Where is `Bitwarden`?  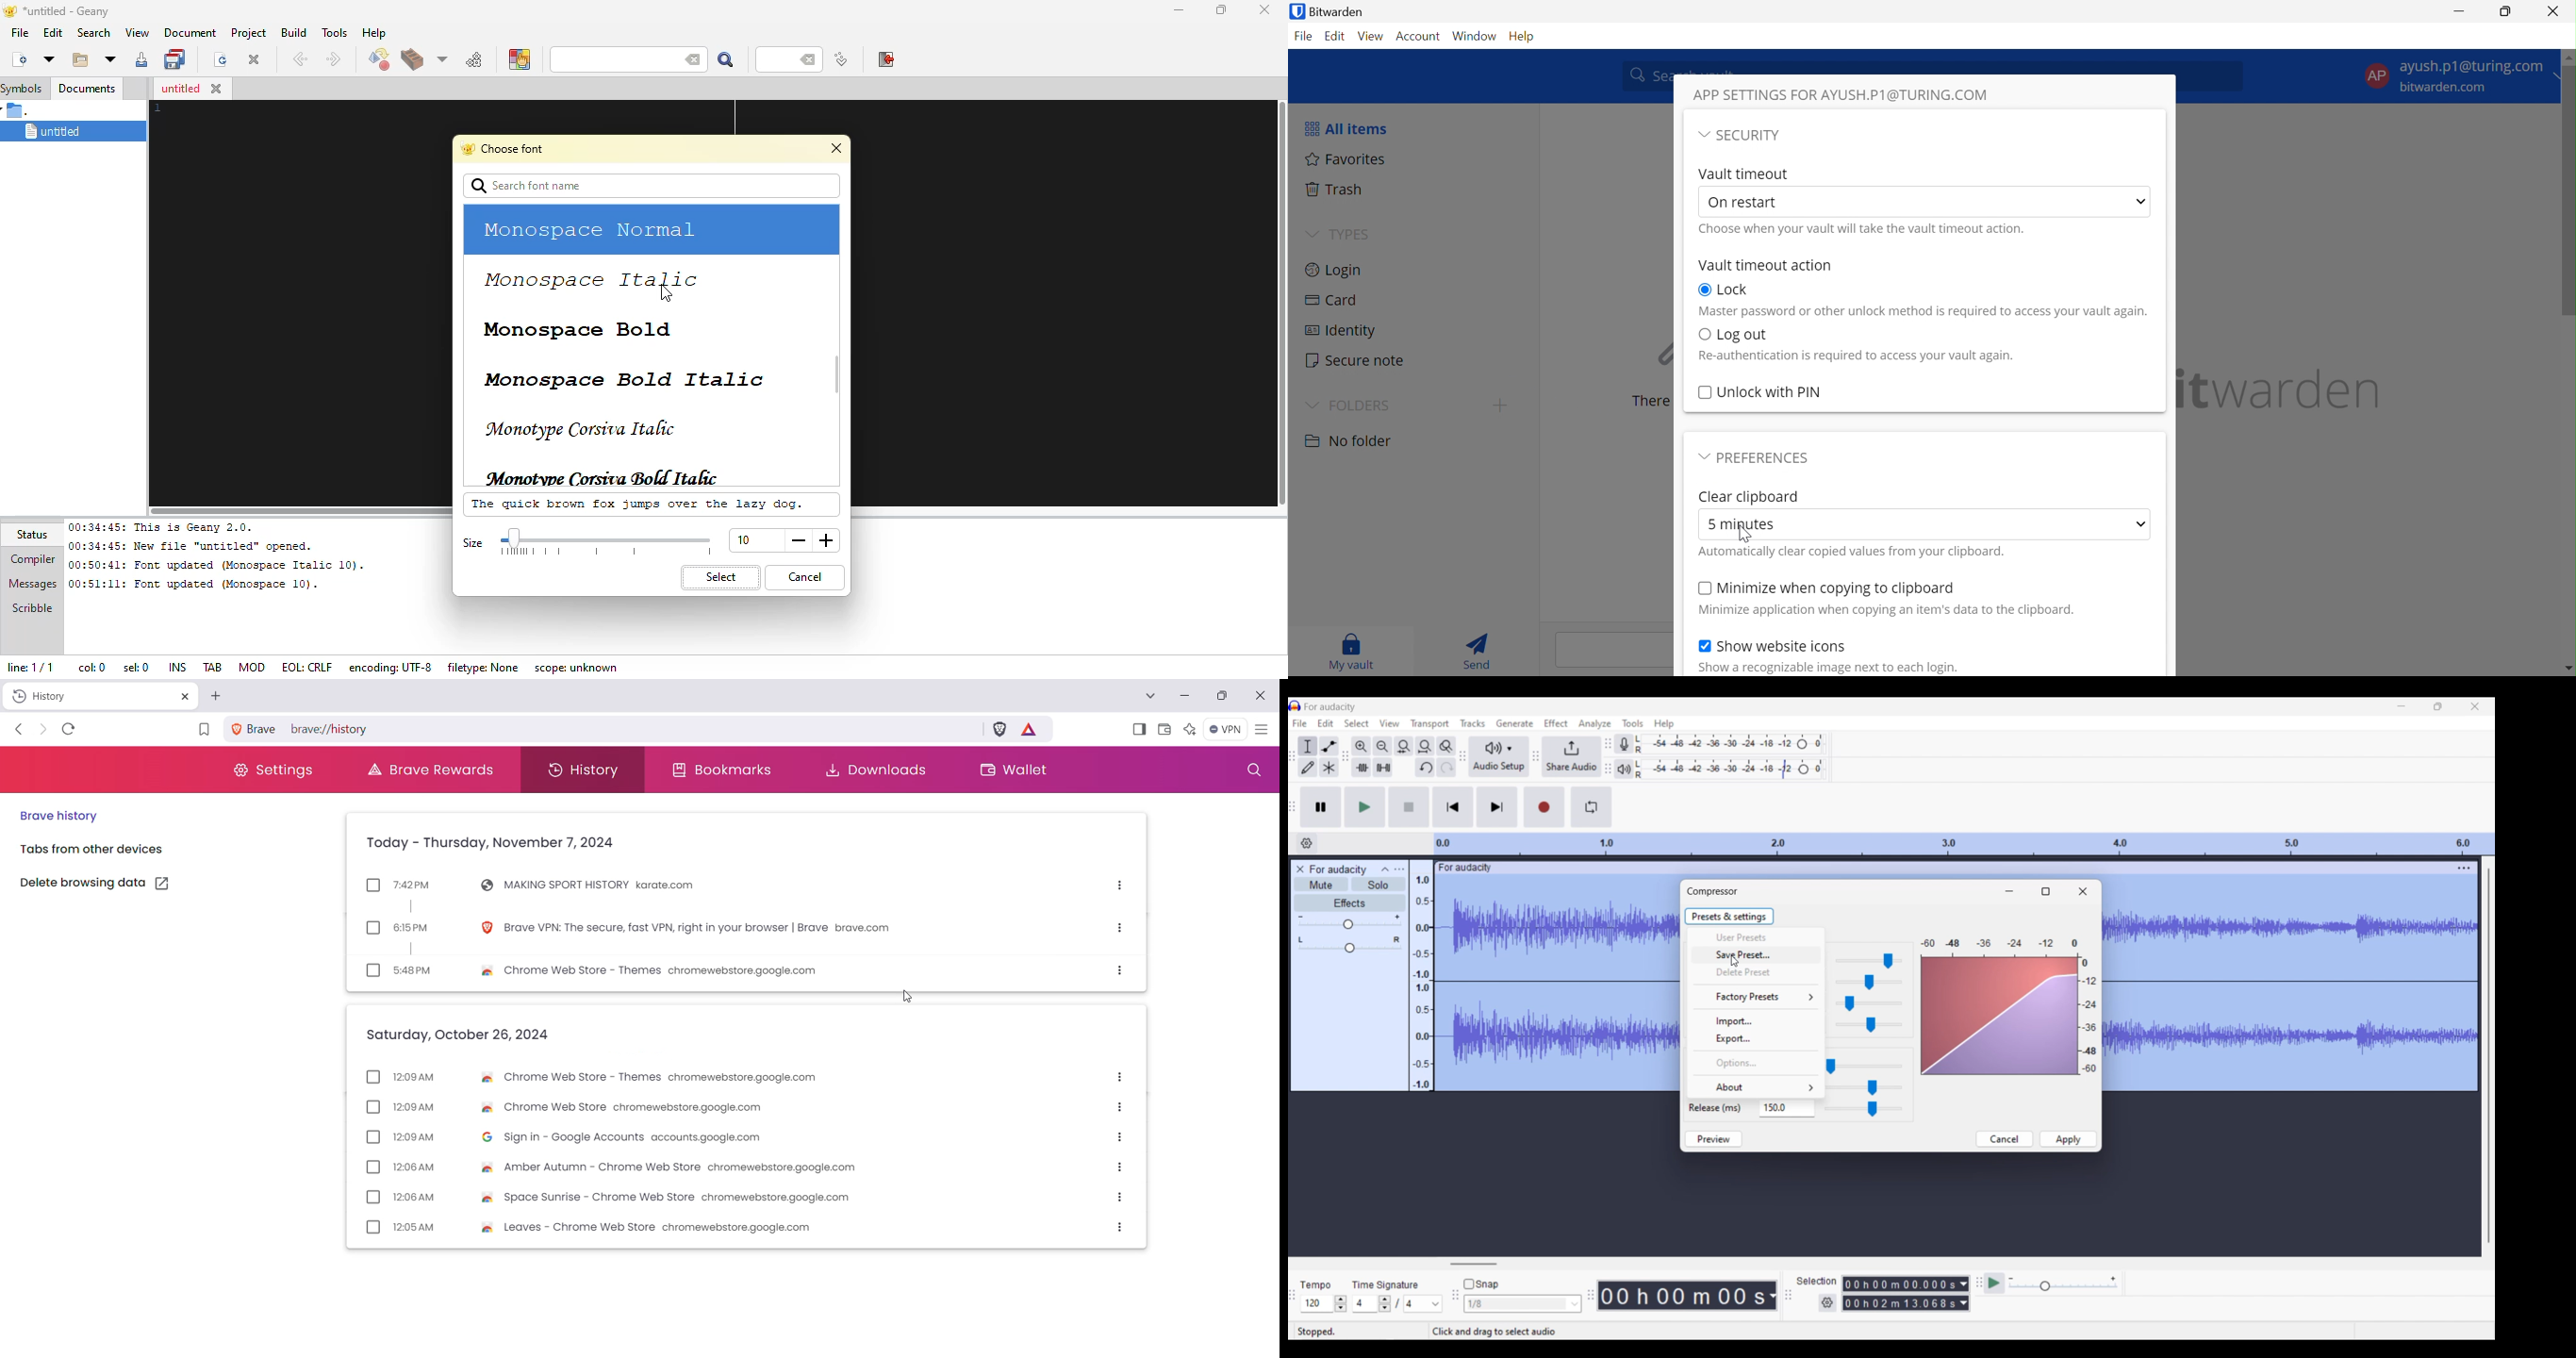 Bitwarden is located at coordinates (1332, 11).